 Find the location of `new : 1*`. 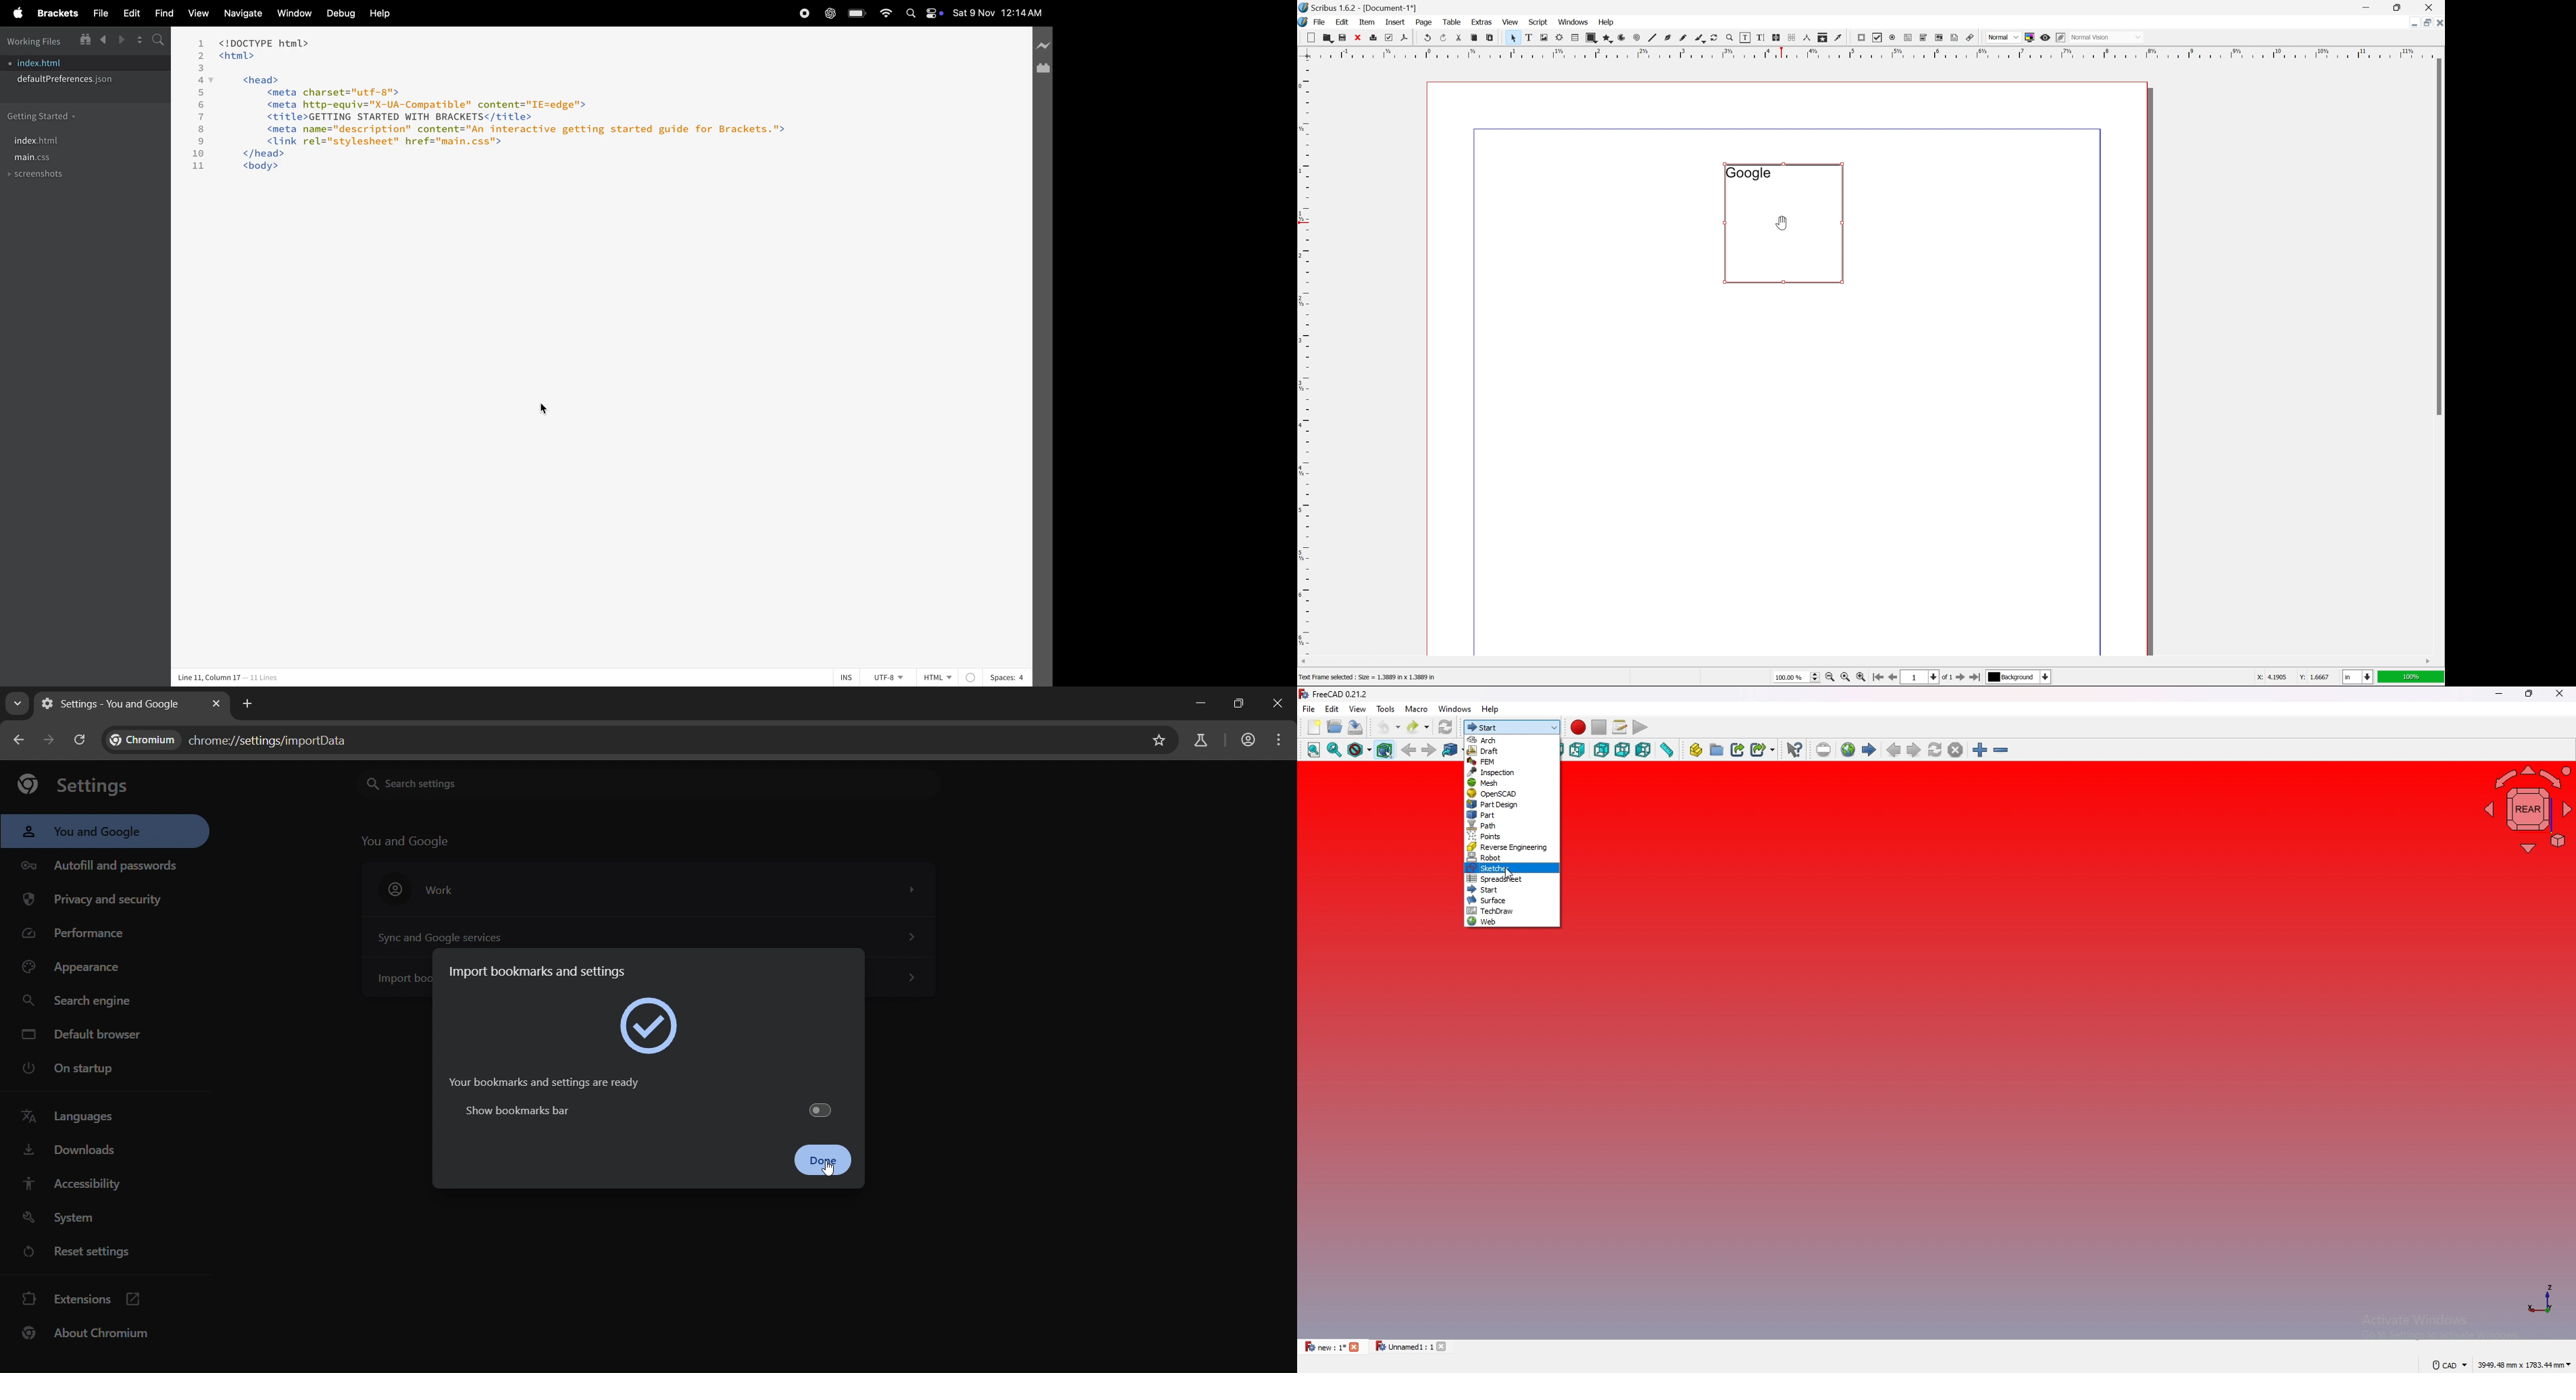

new : 1* is located at coordinates (1324, 1346).